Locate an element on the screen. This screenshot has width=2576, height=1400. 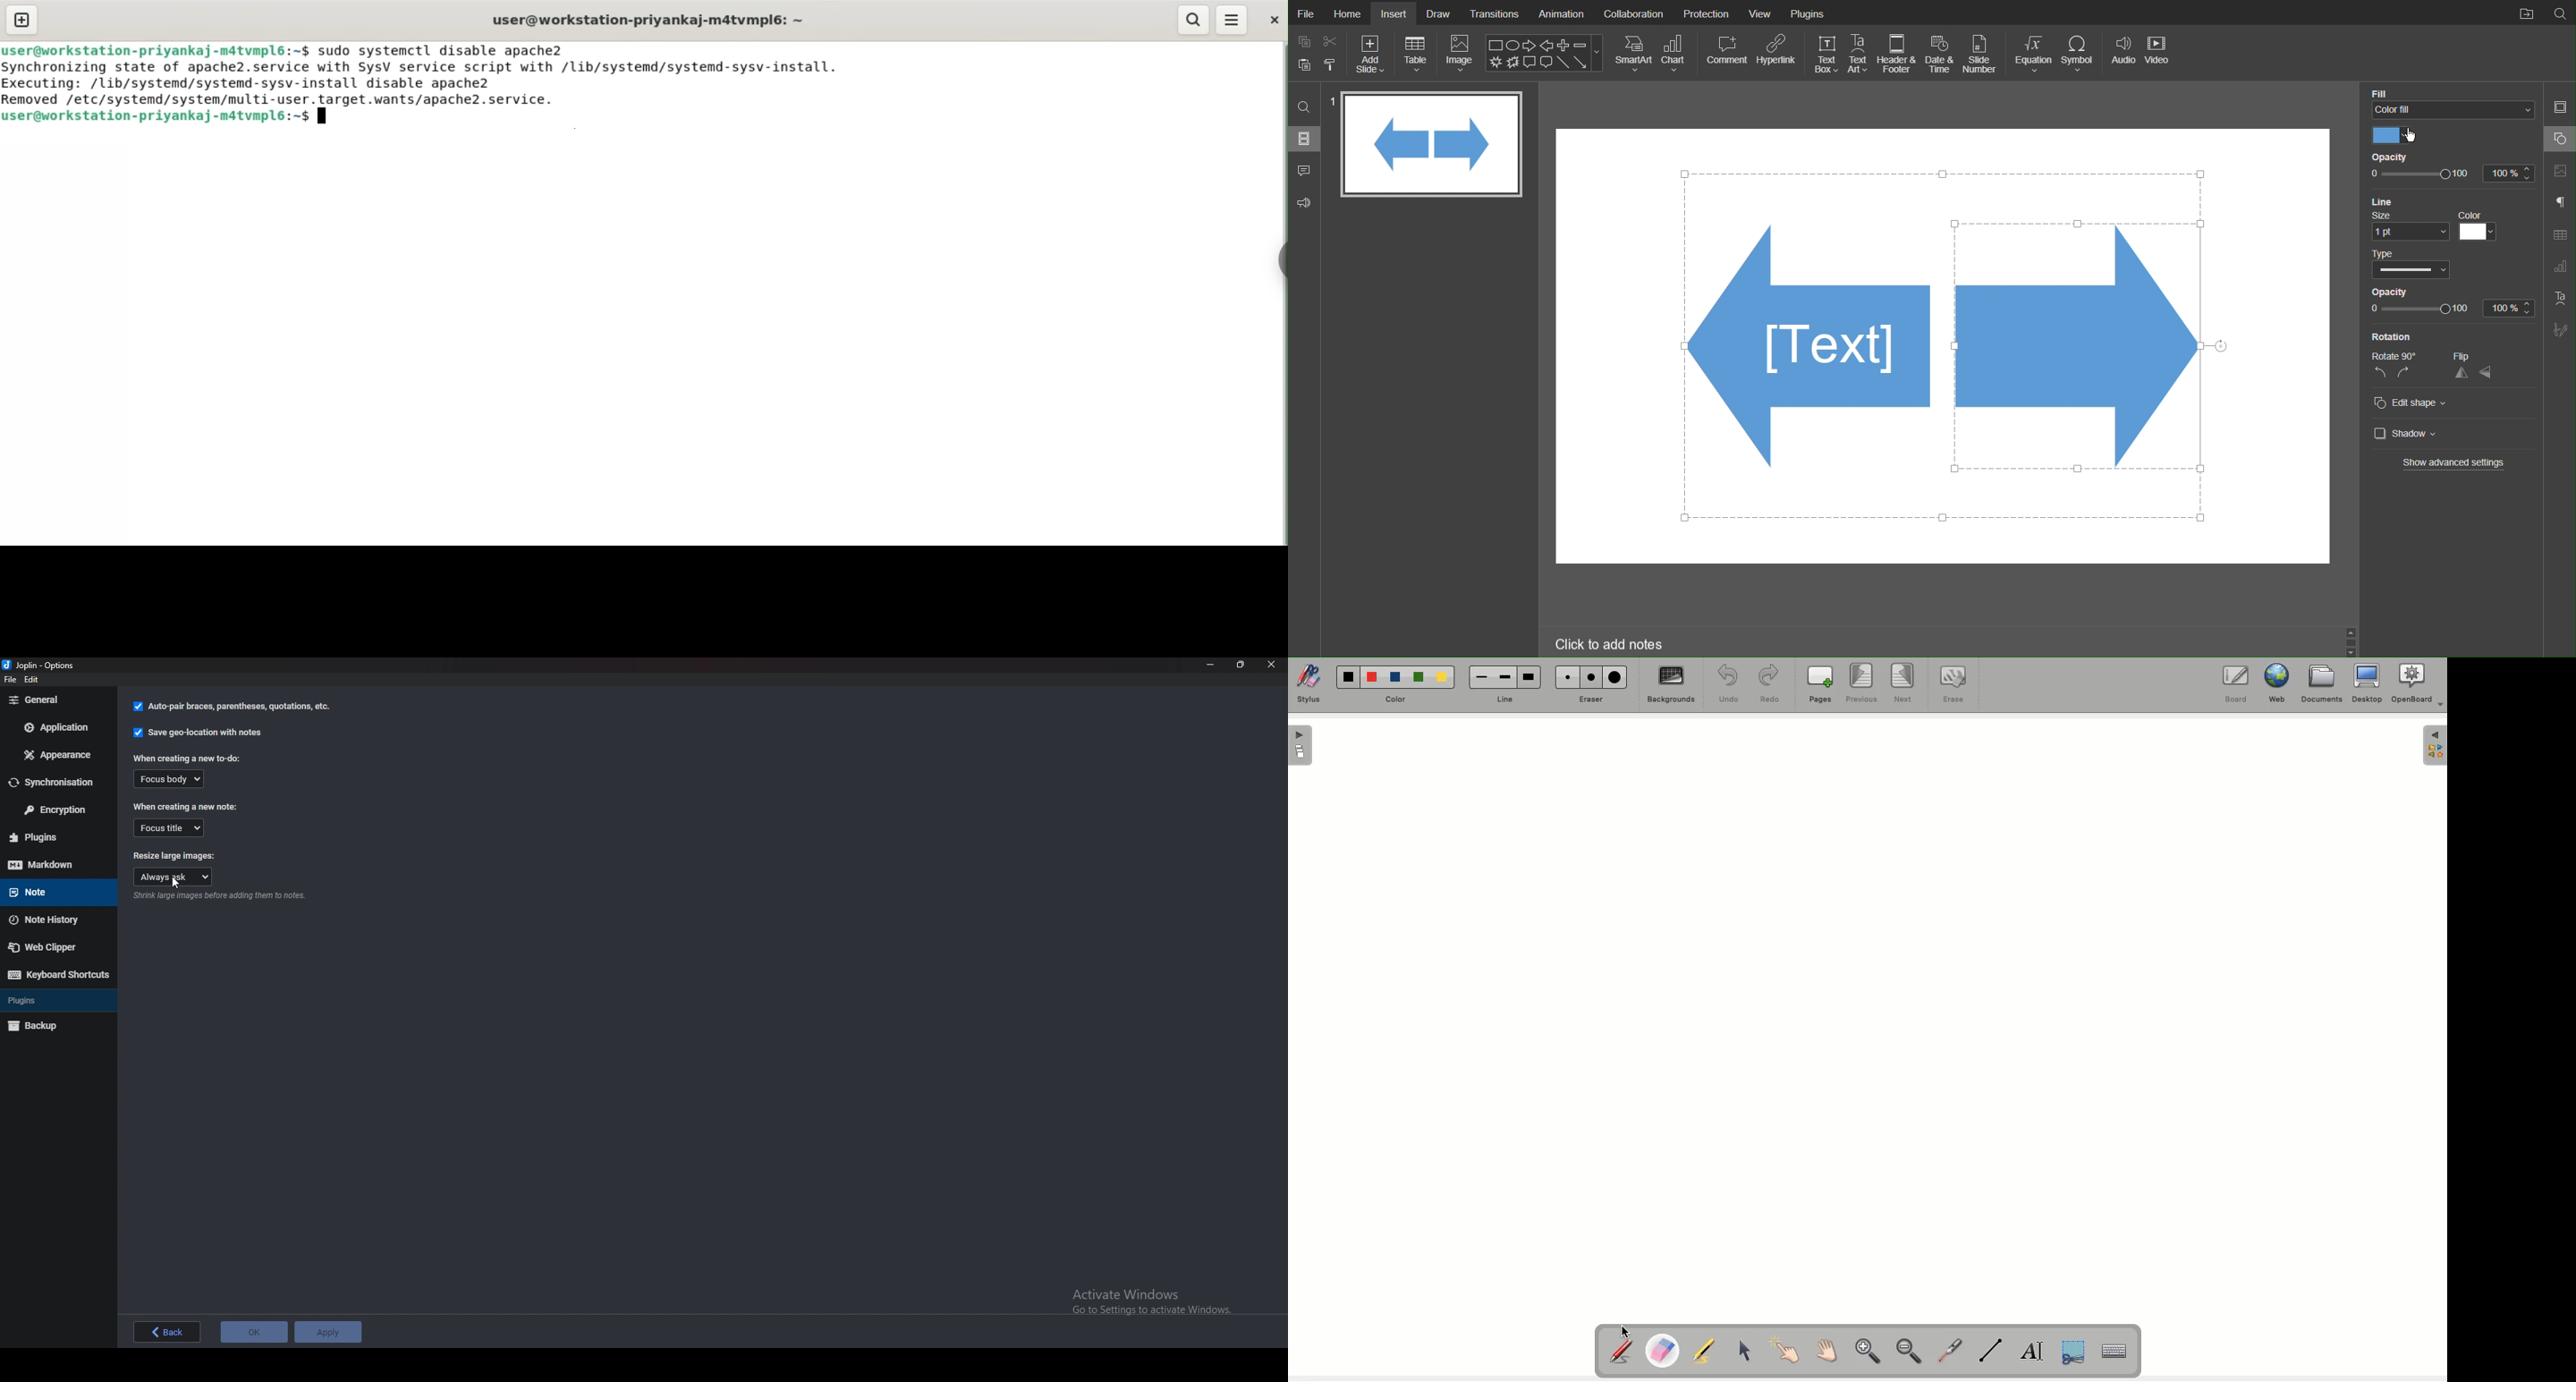
synchronizing state of apache2.service with SysV service script with /lib/systemd/systemd-sysv-install. Executing: /lib/systemd/systemd-sysv-install disable apache2 Removed /etc/systemd/system/multi-user.target.wants/apache2.service. is located at coordinates (423, 82).